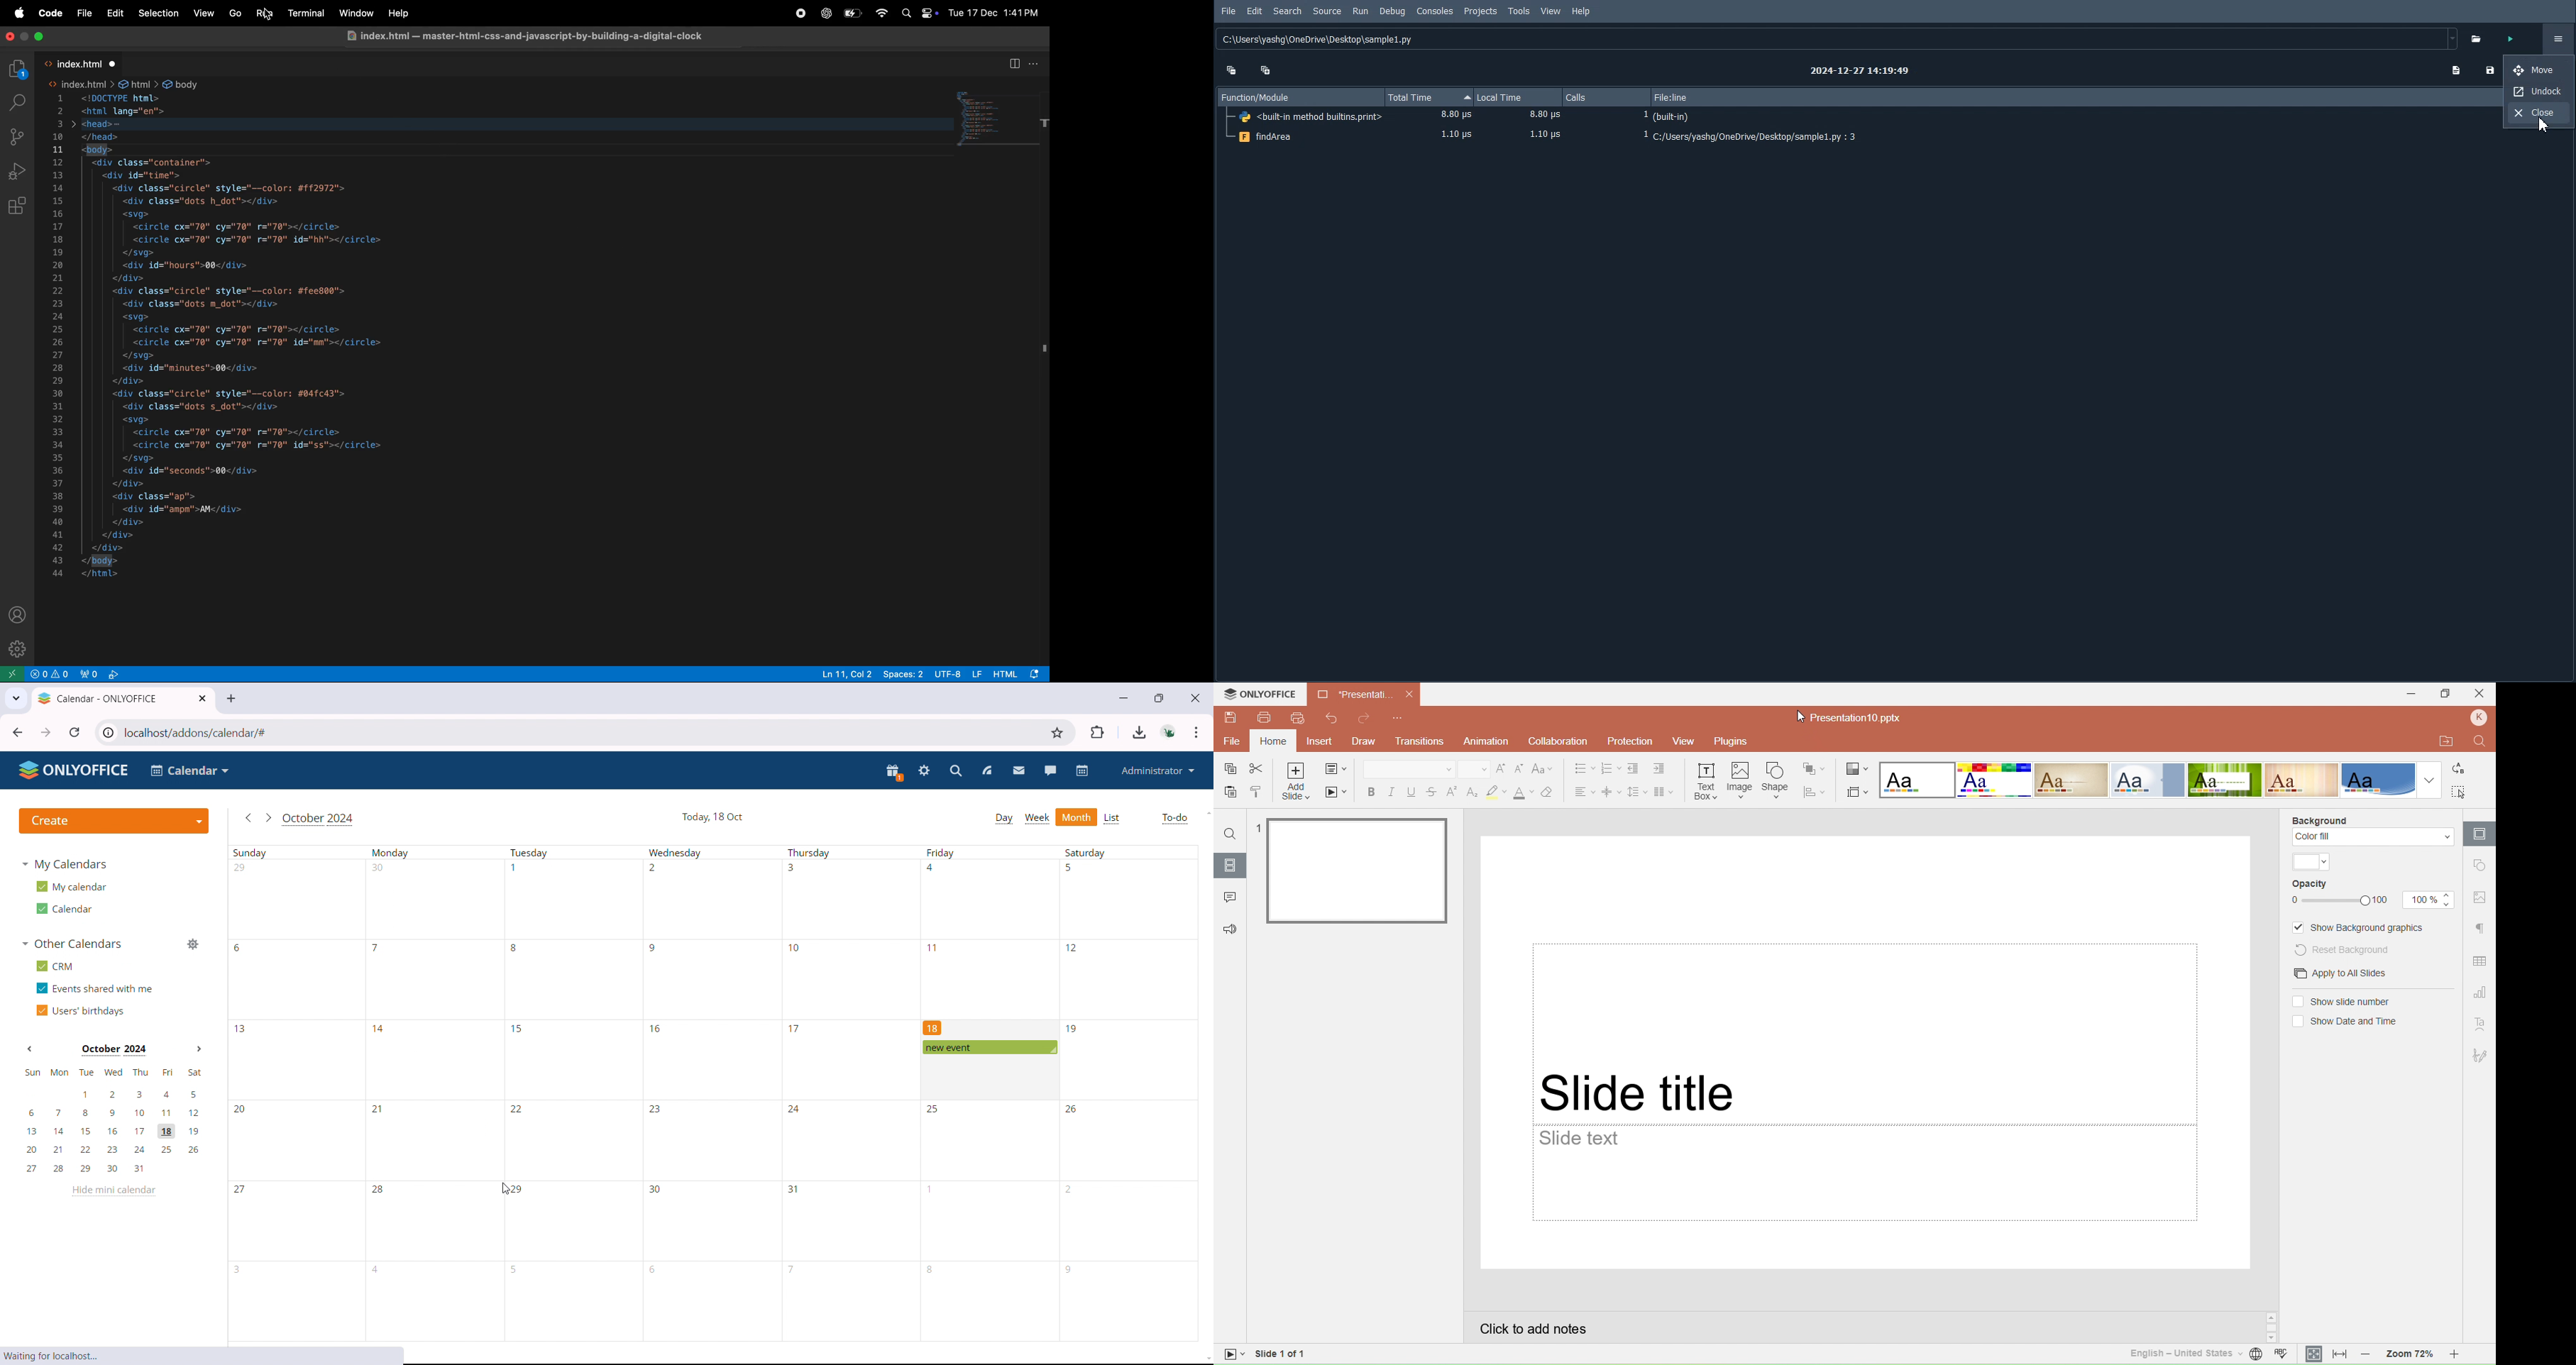 The height and width of the screenshot is (1372, 2576). What do you see at coordinates (1435, 11) in the screenshot?
I see `Consoles` at bounding box center [1435, 11].